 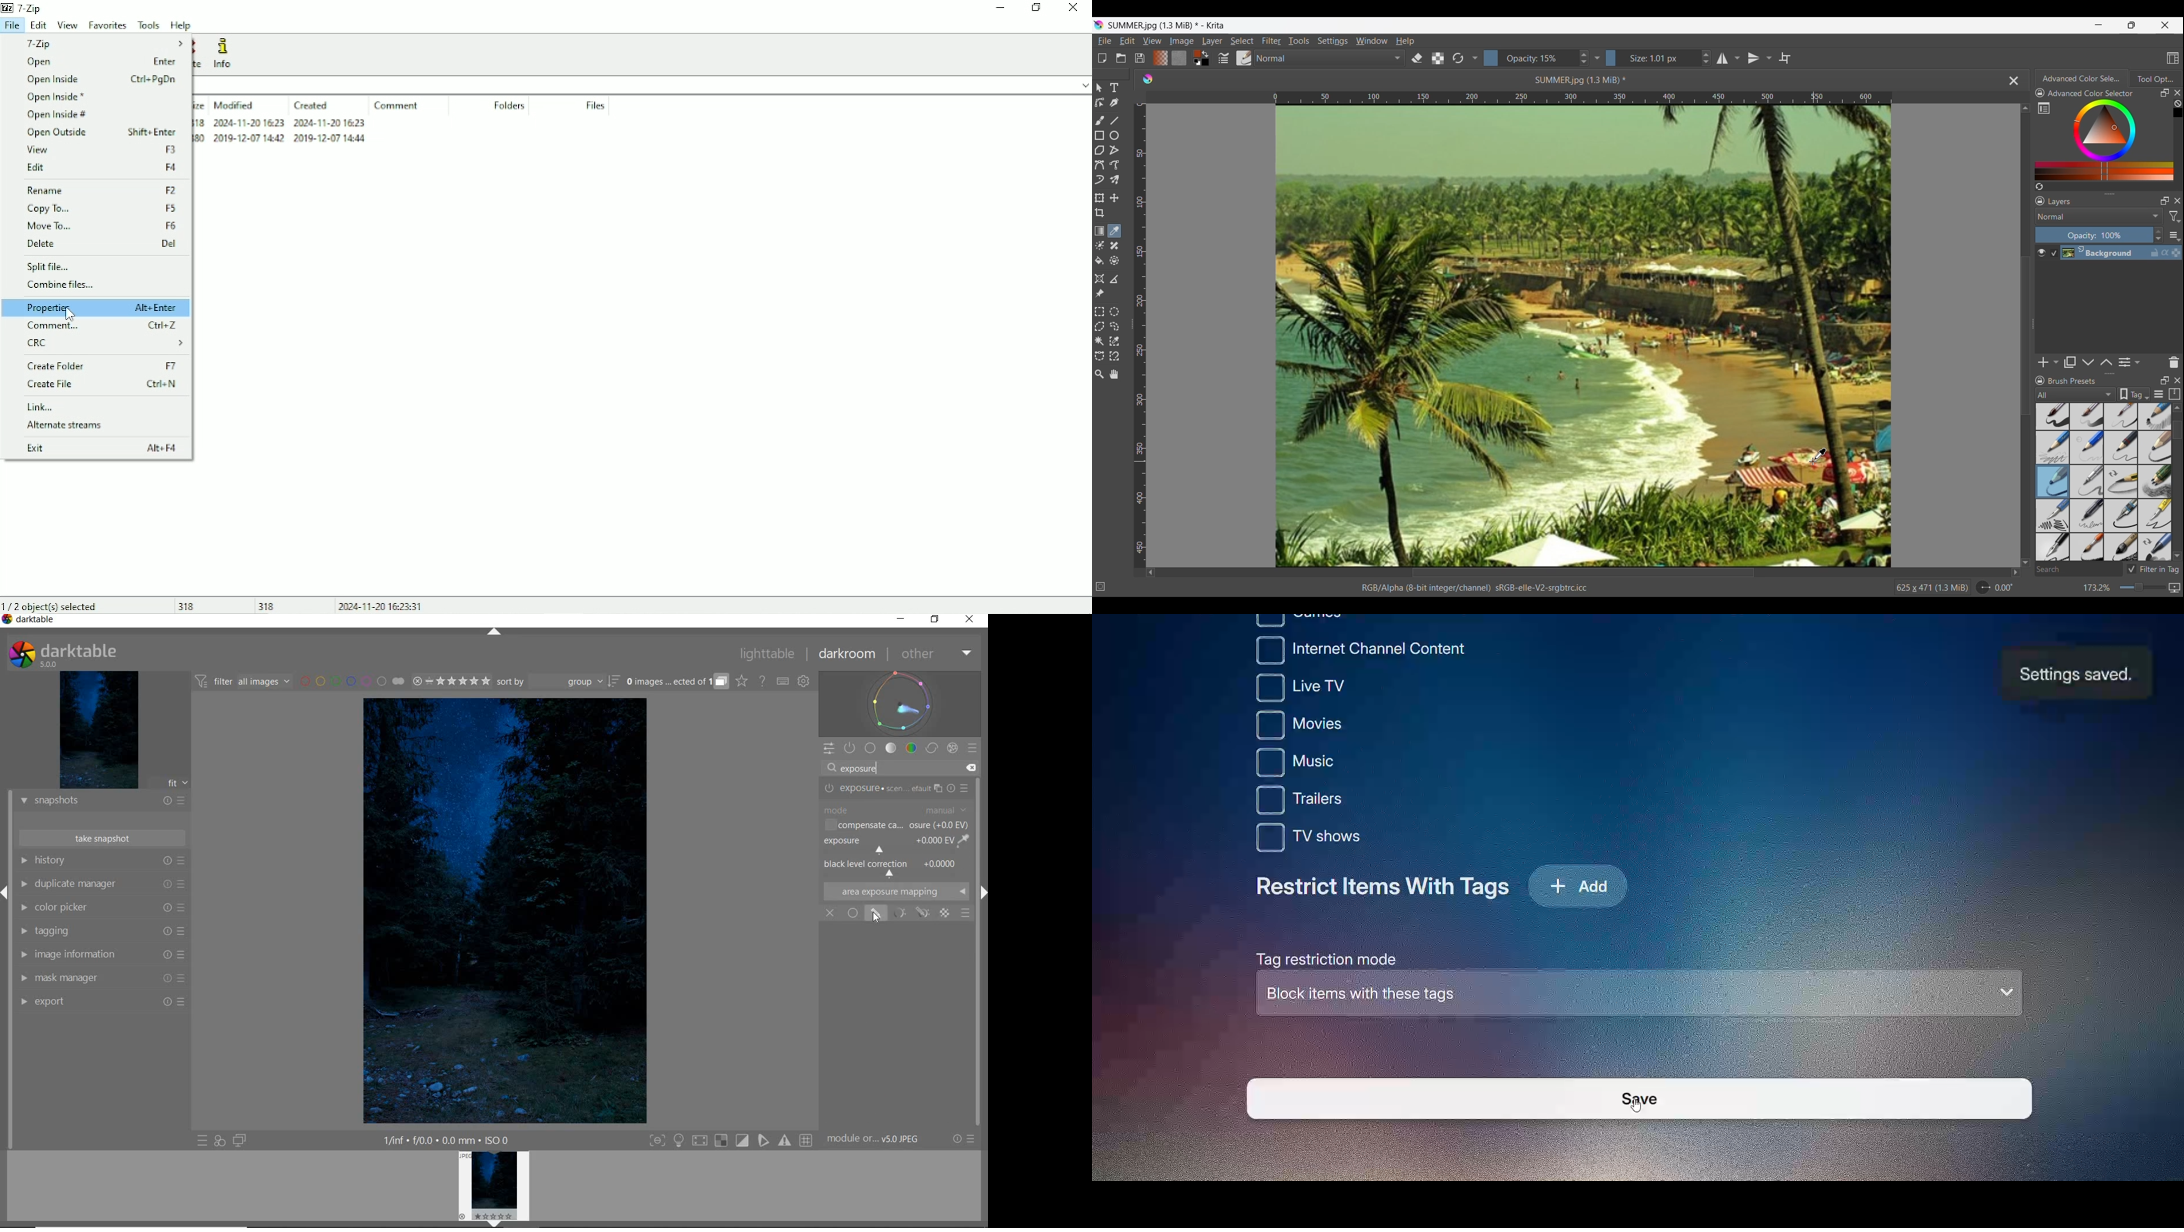 What do you see at coordinates (1753, 58) in the screenshot?
I see `Vertical mirror tool` at bounding box center [1753, 58].